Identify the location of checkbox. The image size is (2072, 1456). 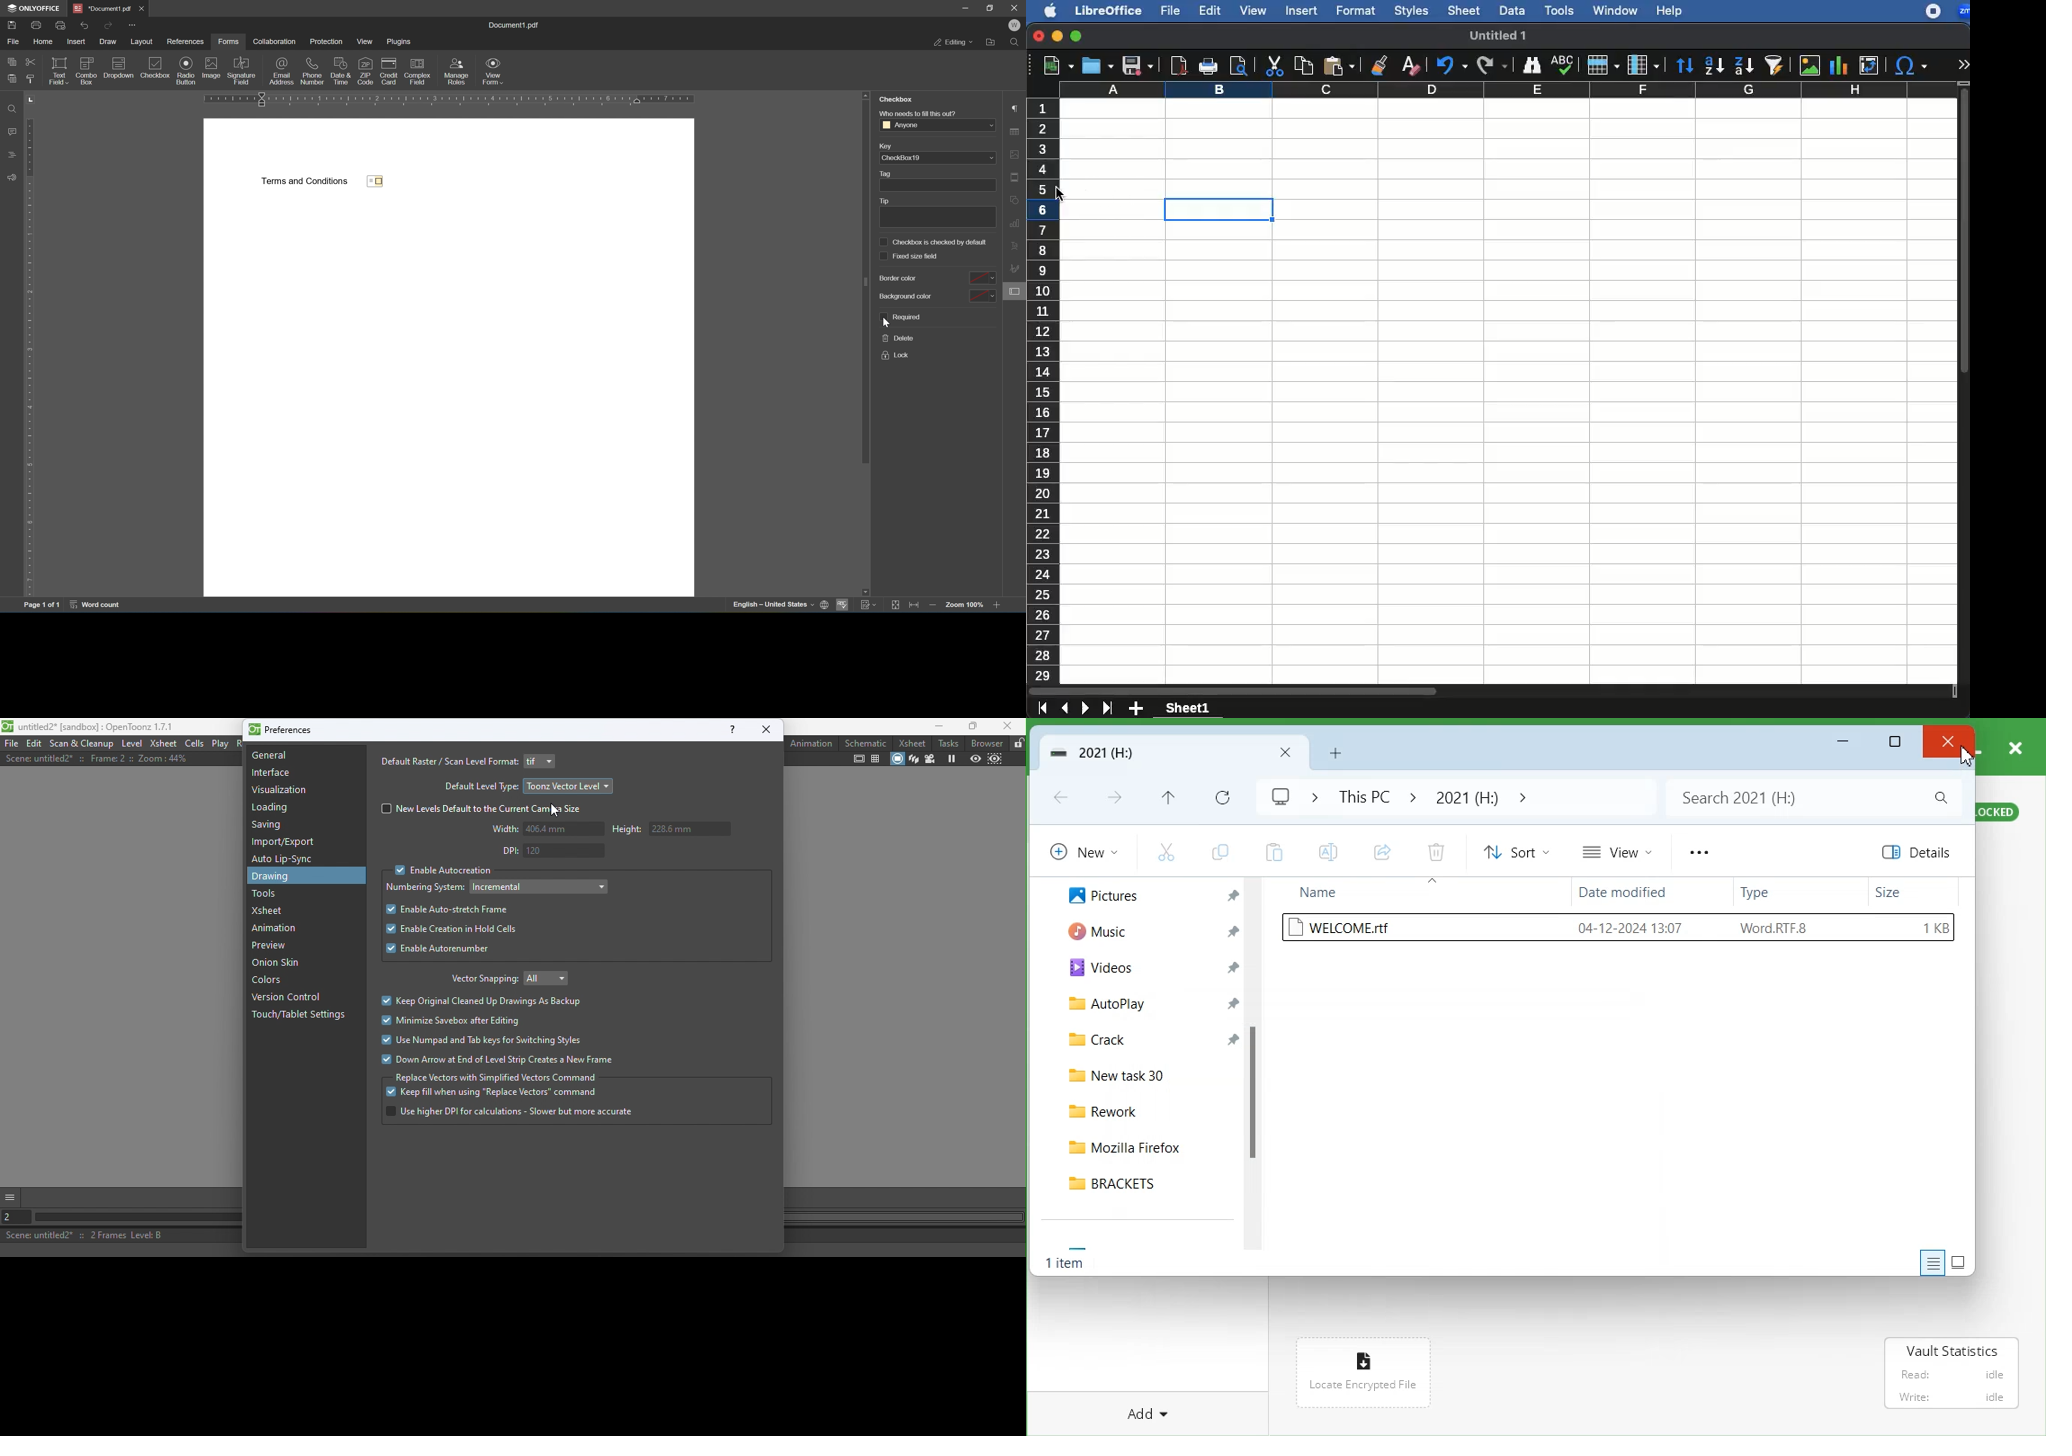
(379, 182).